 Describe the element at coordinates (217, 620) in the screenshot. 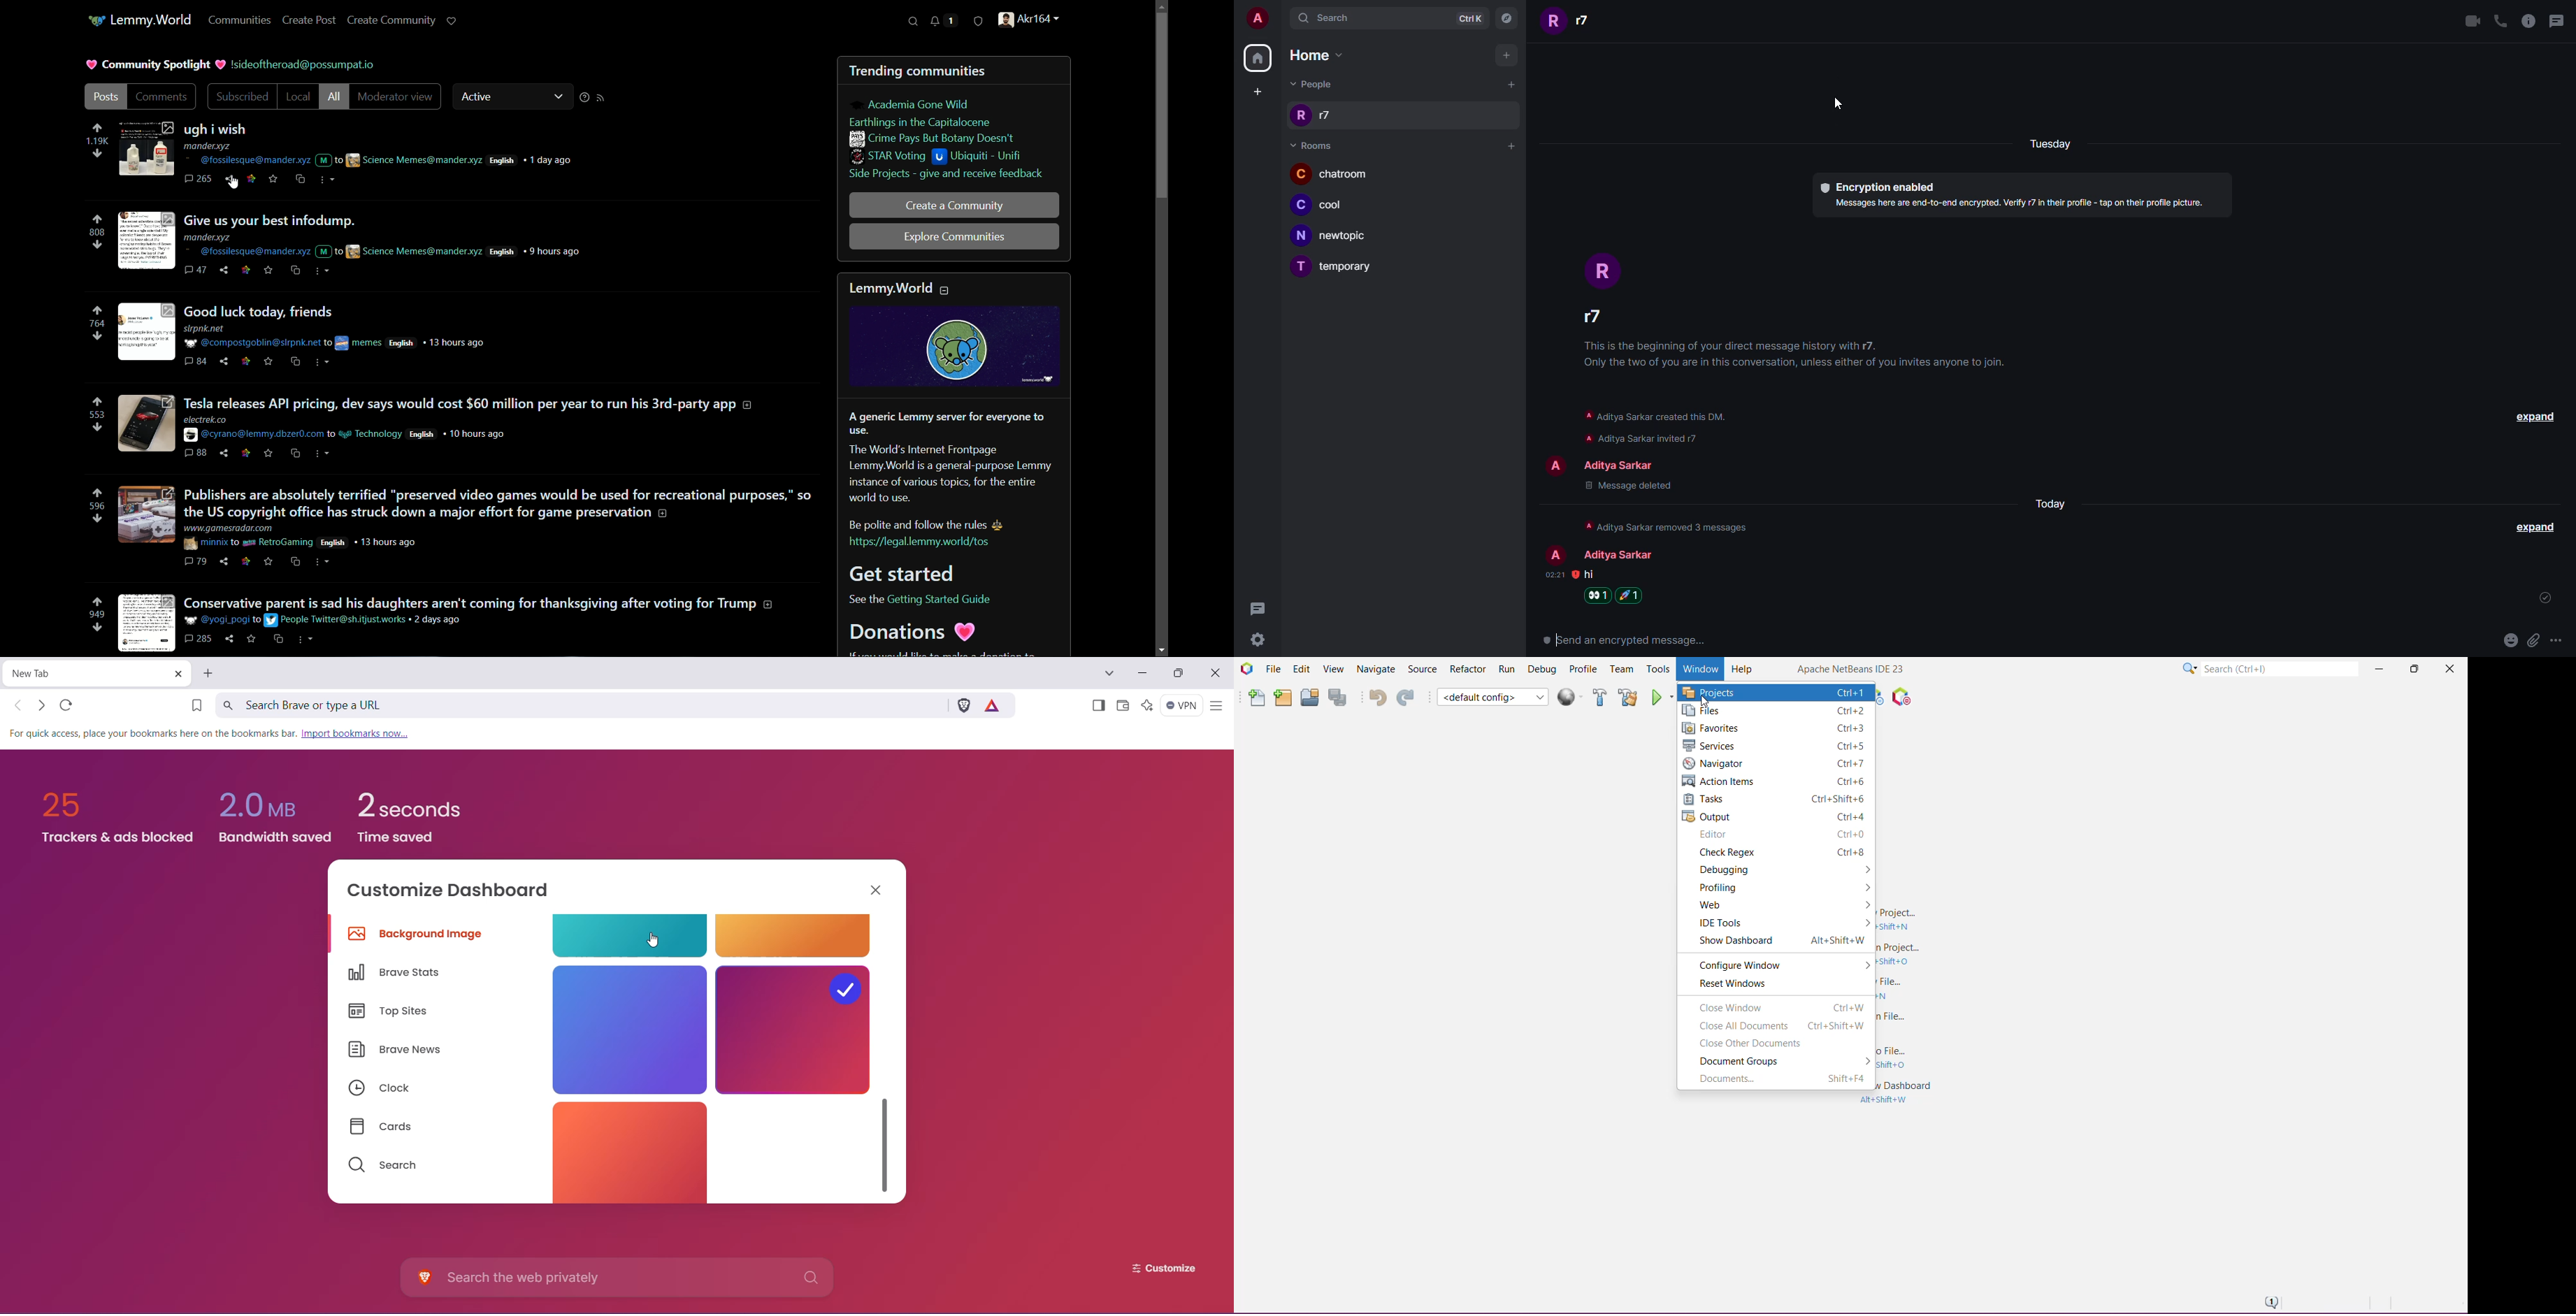

I see `@yogi_pogi` at that location.